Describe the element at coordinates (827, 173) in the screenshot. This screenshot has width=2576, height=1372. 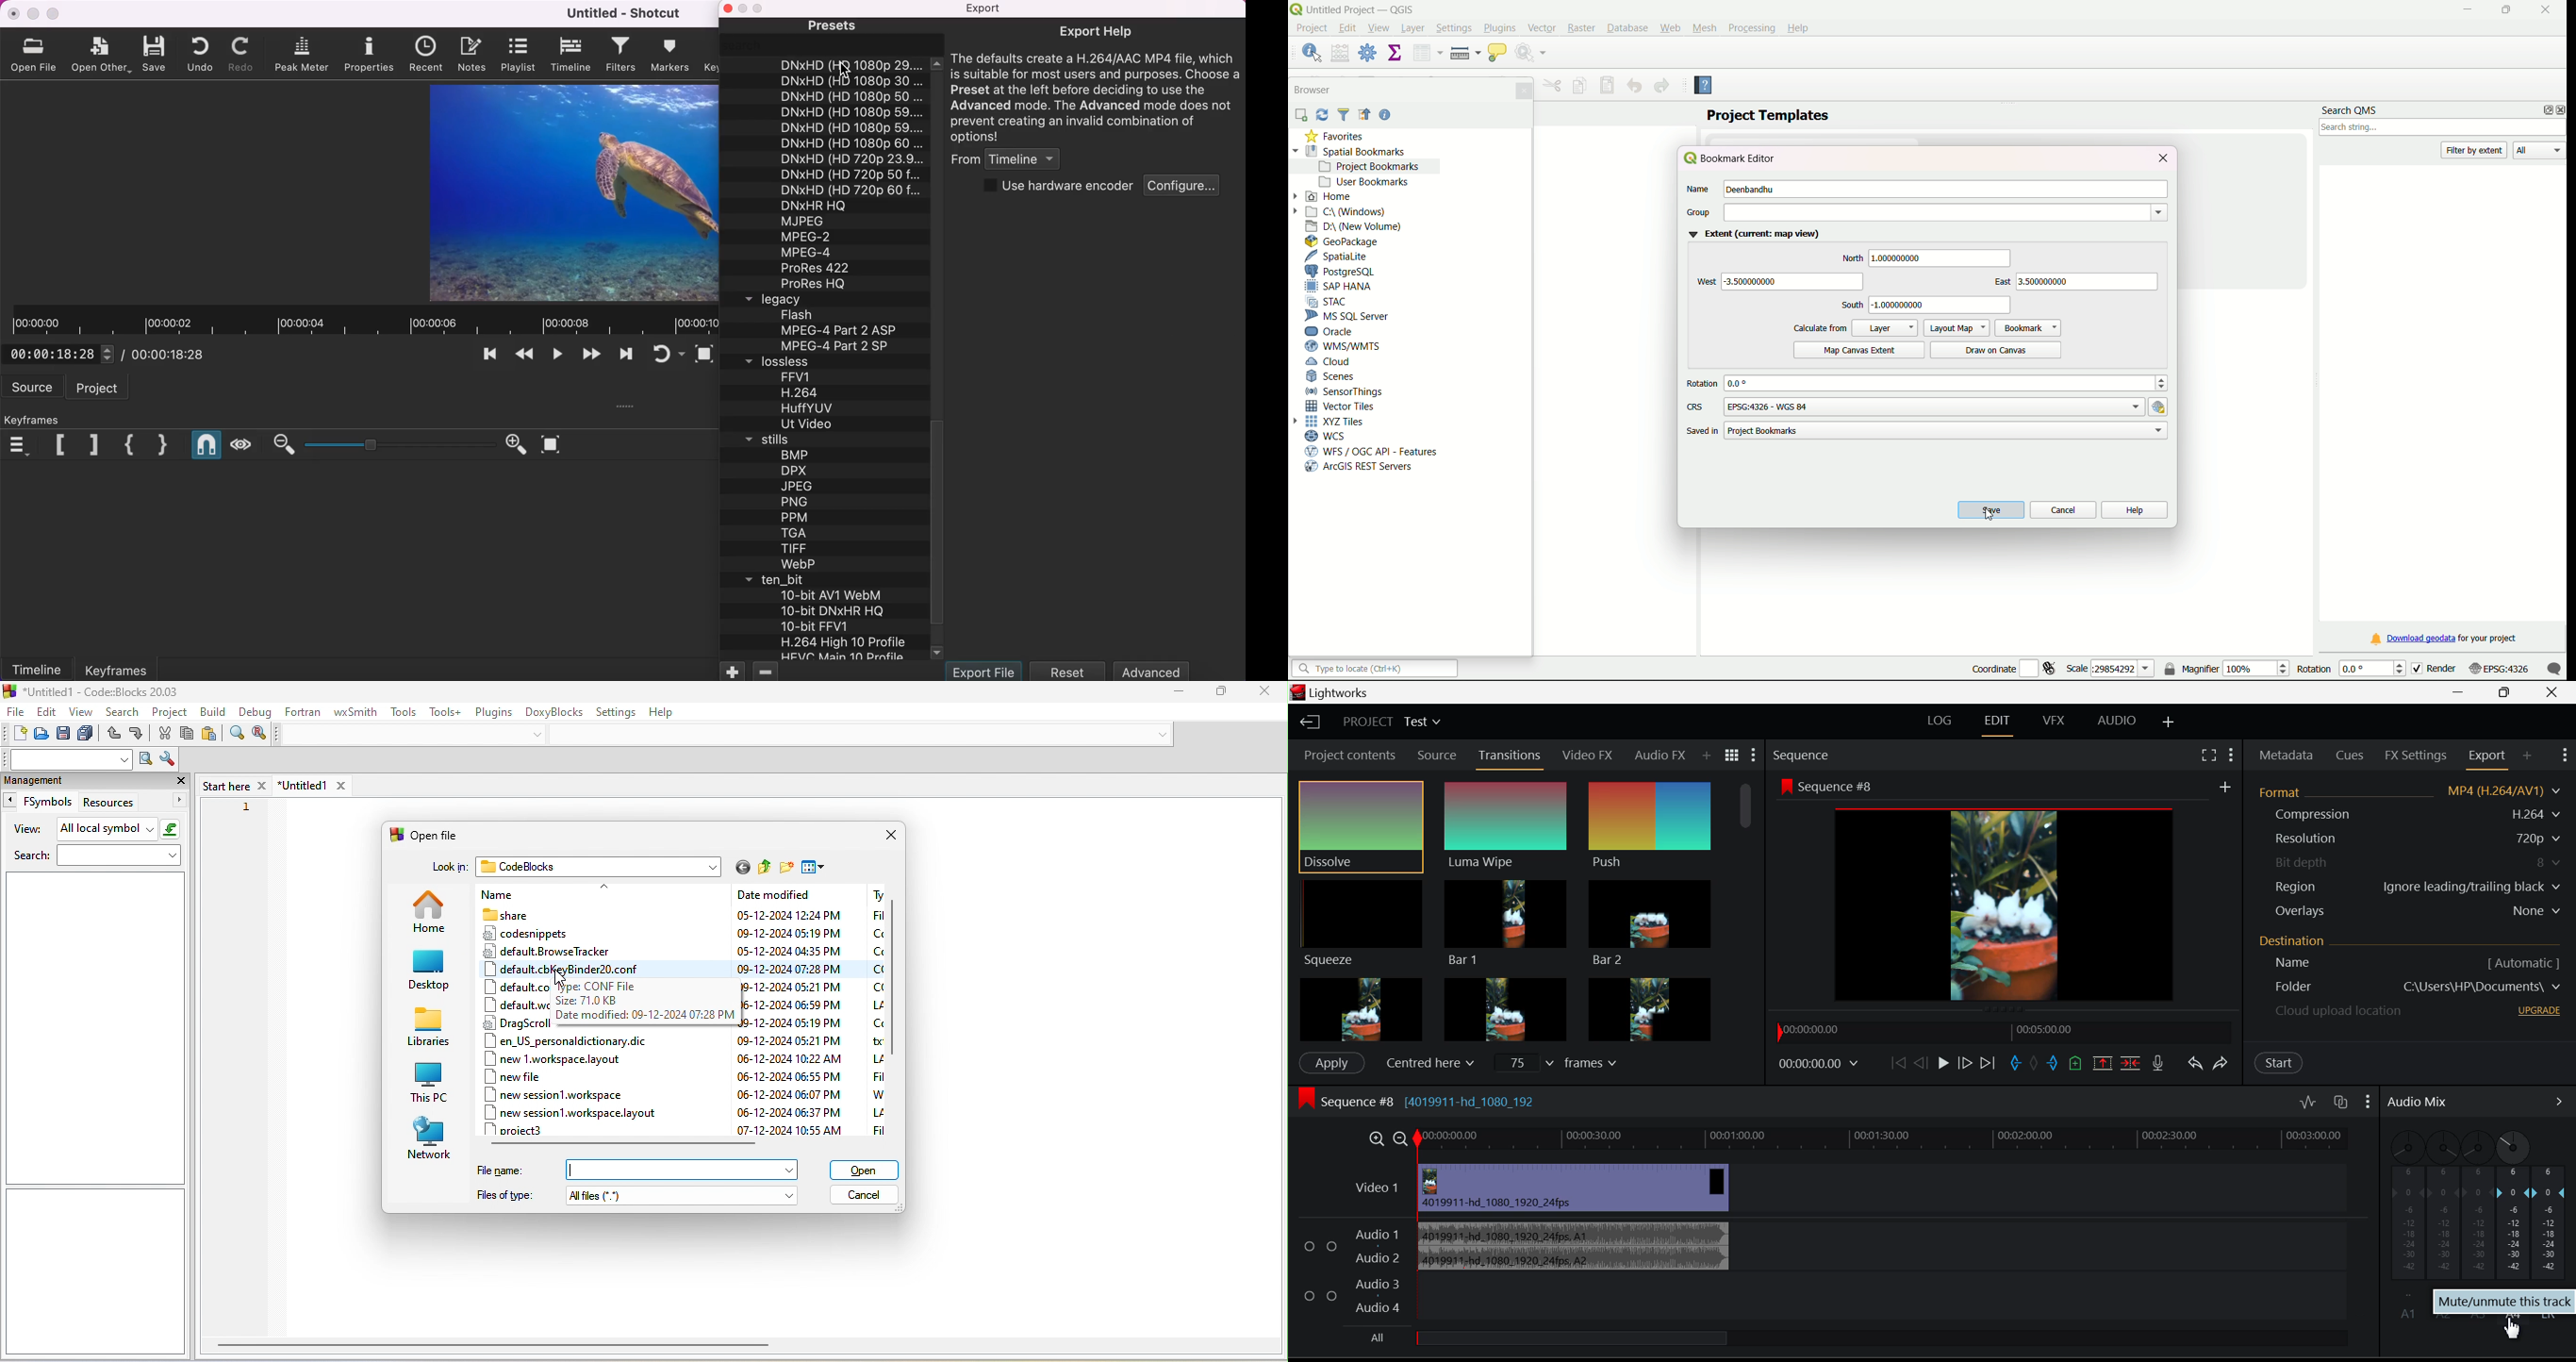
I see `list of presets` at that location.